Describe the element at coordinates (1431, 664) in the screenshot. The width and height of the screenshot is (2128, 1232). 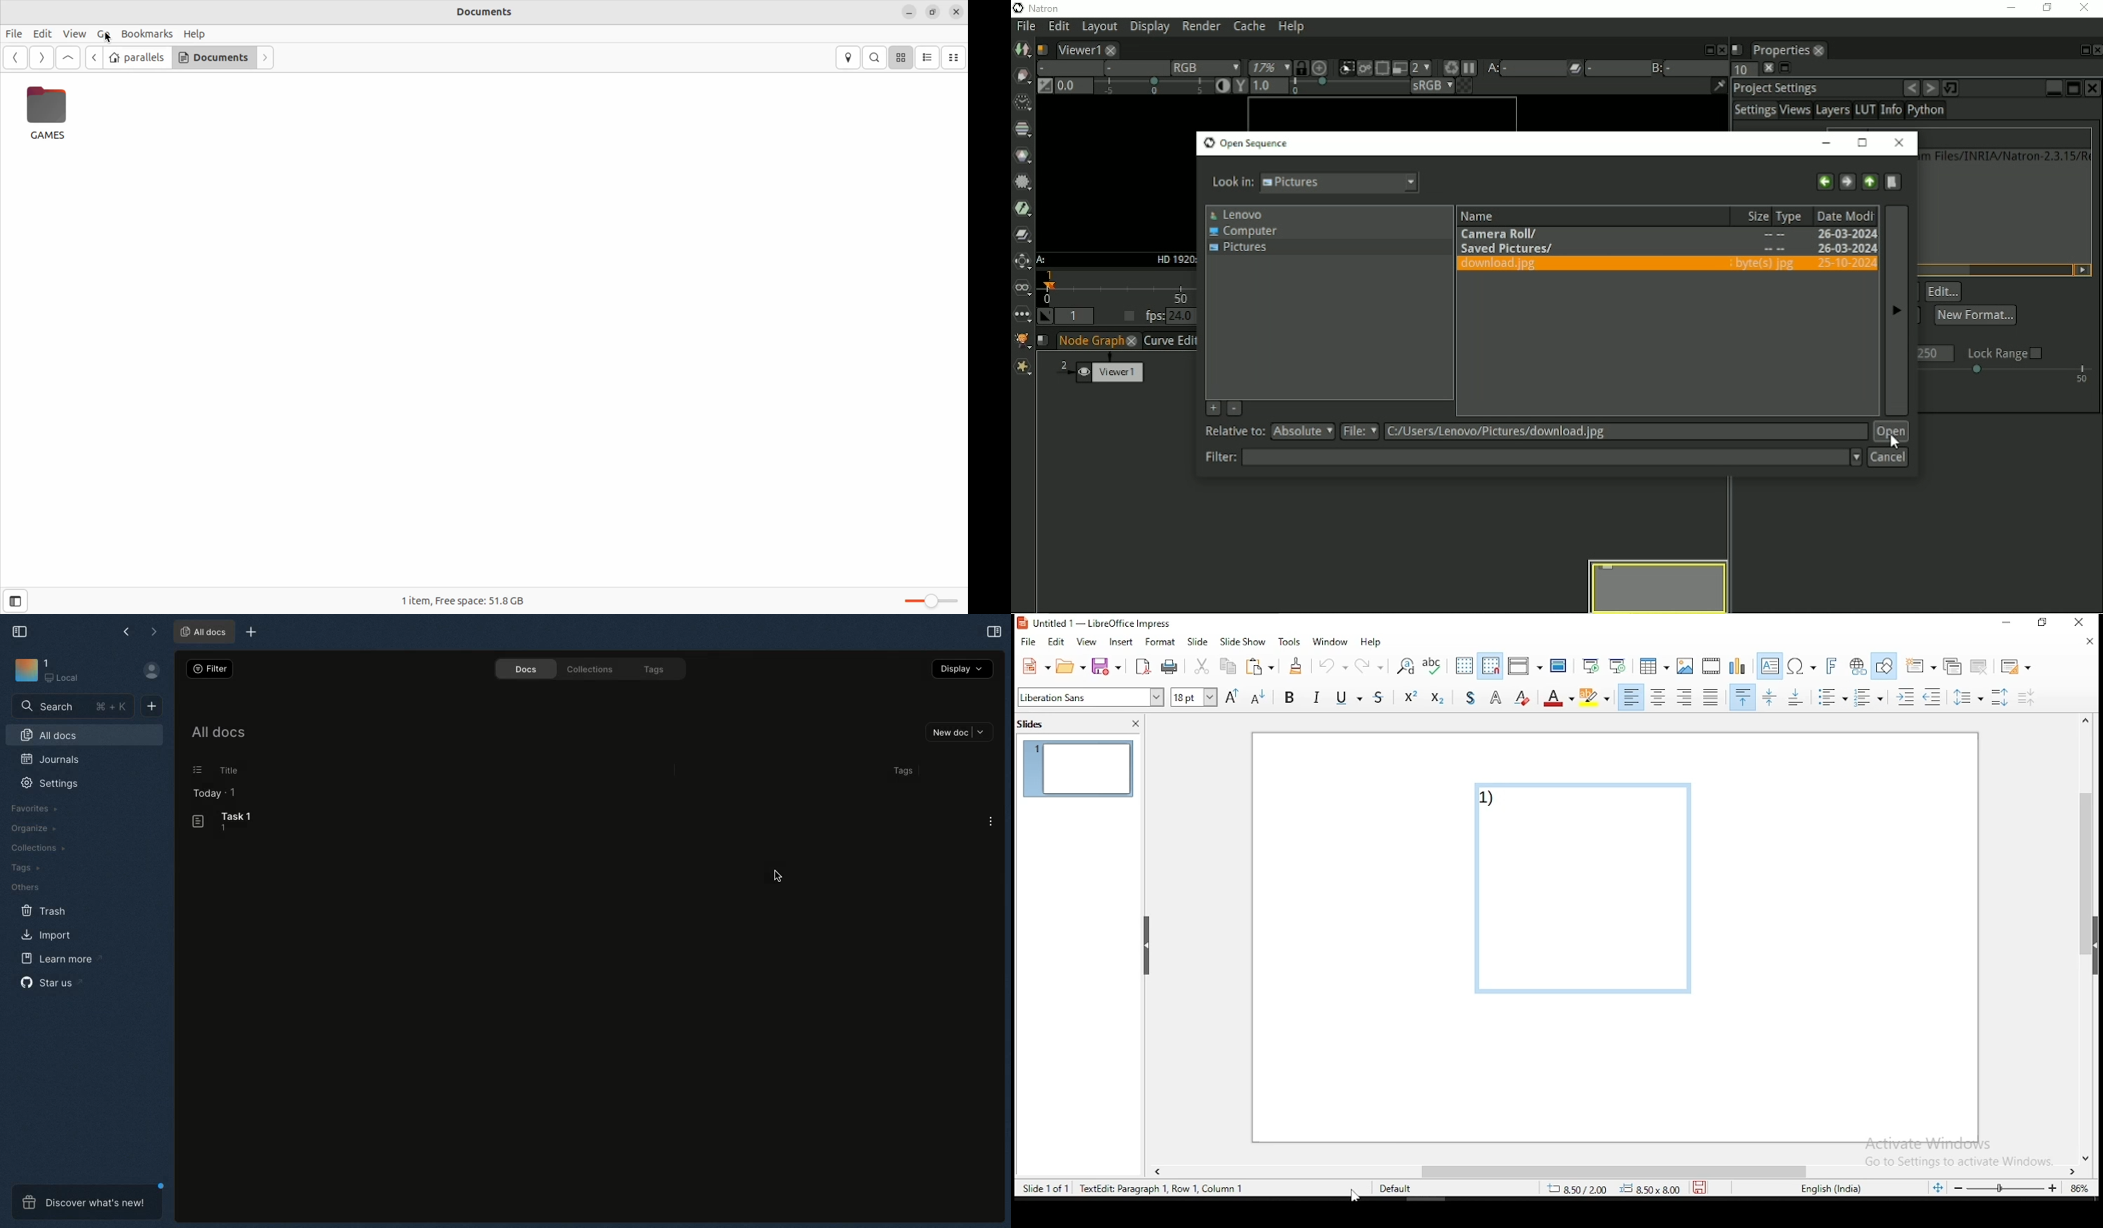
I see `spell check` at that location.